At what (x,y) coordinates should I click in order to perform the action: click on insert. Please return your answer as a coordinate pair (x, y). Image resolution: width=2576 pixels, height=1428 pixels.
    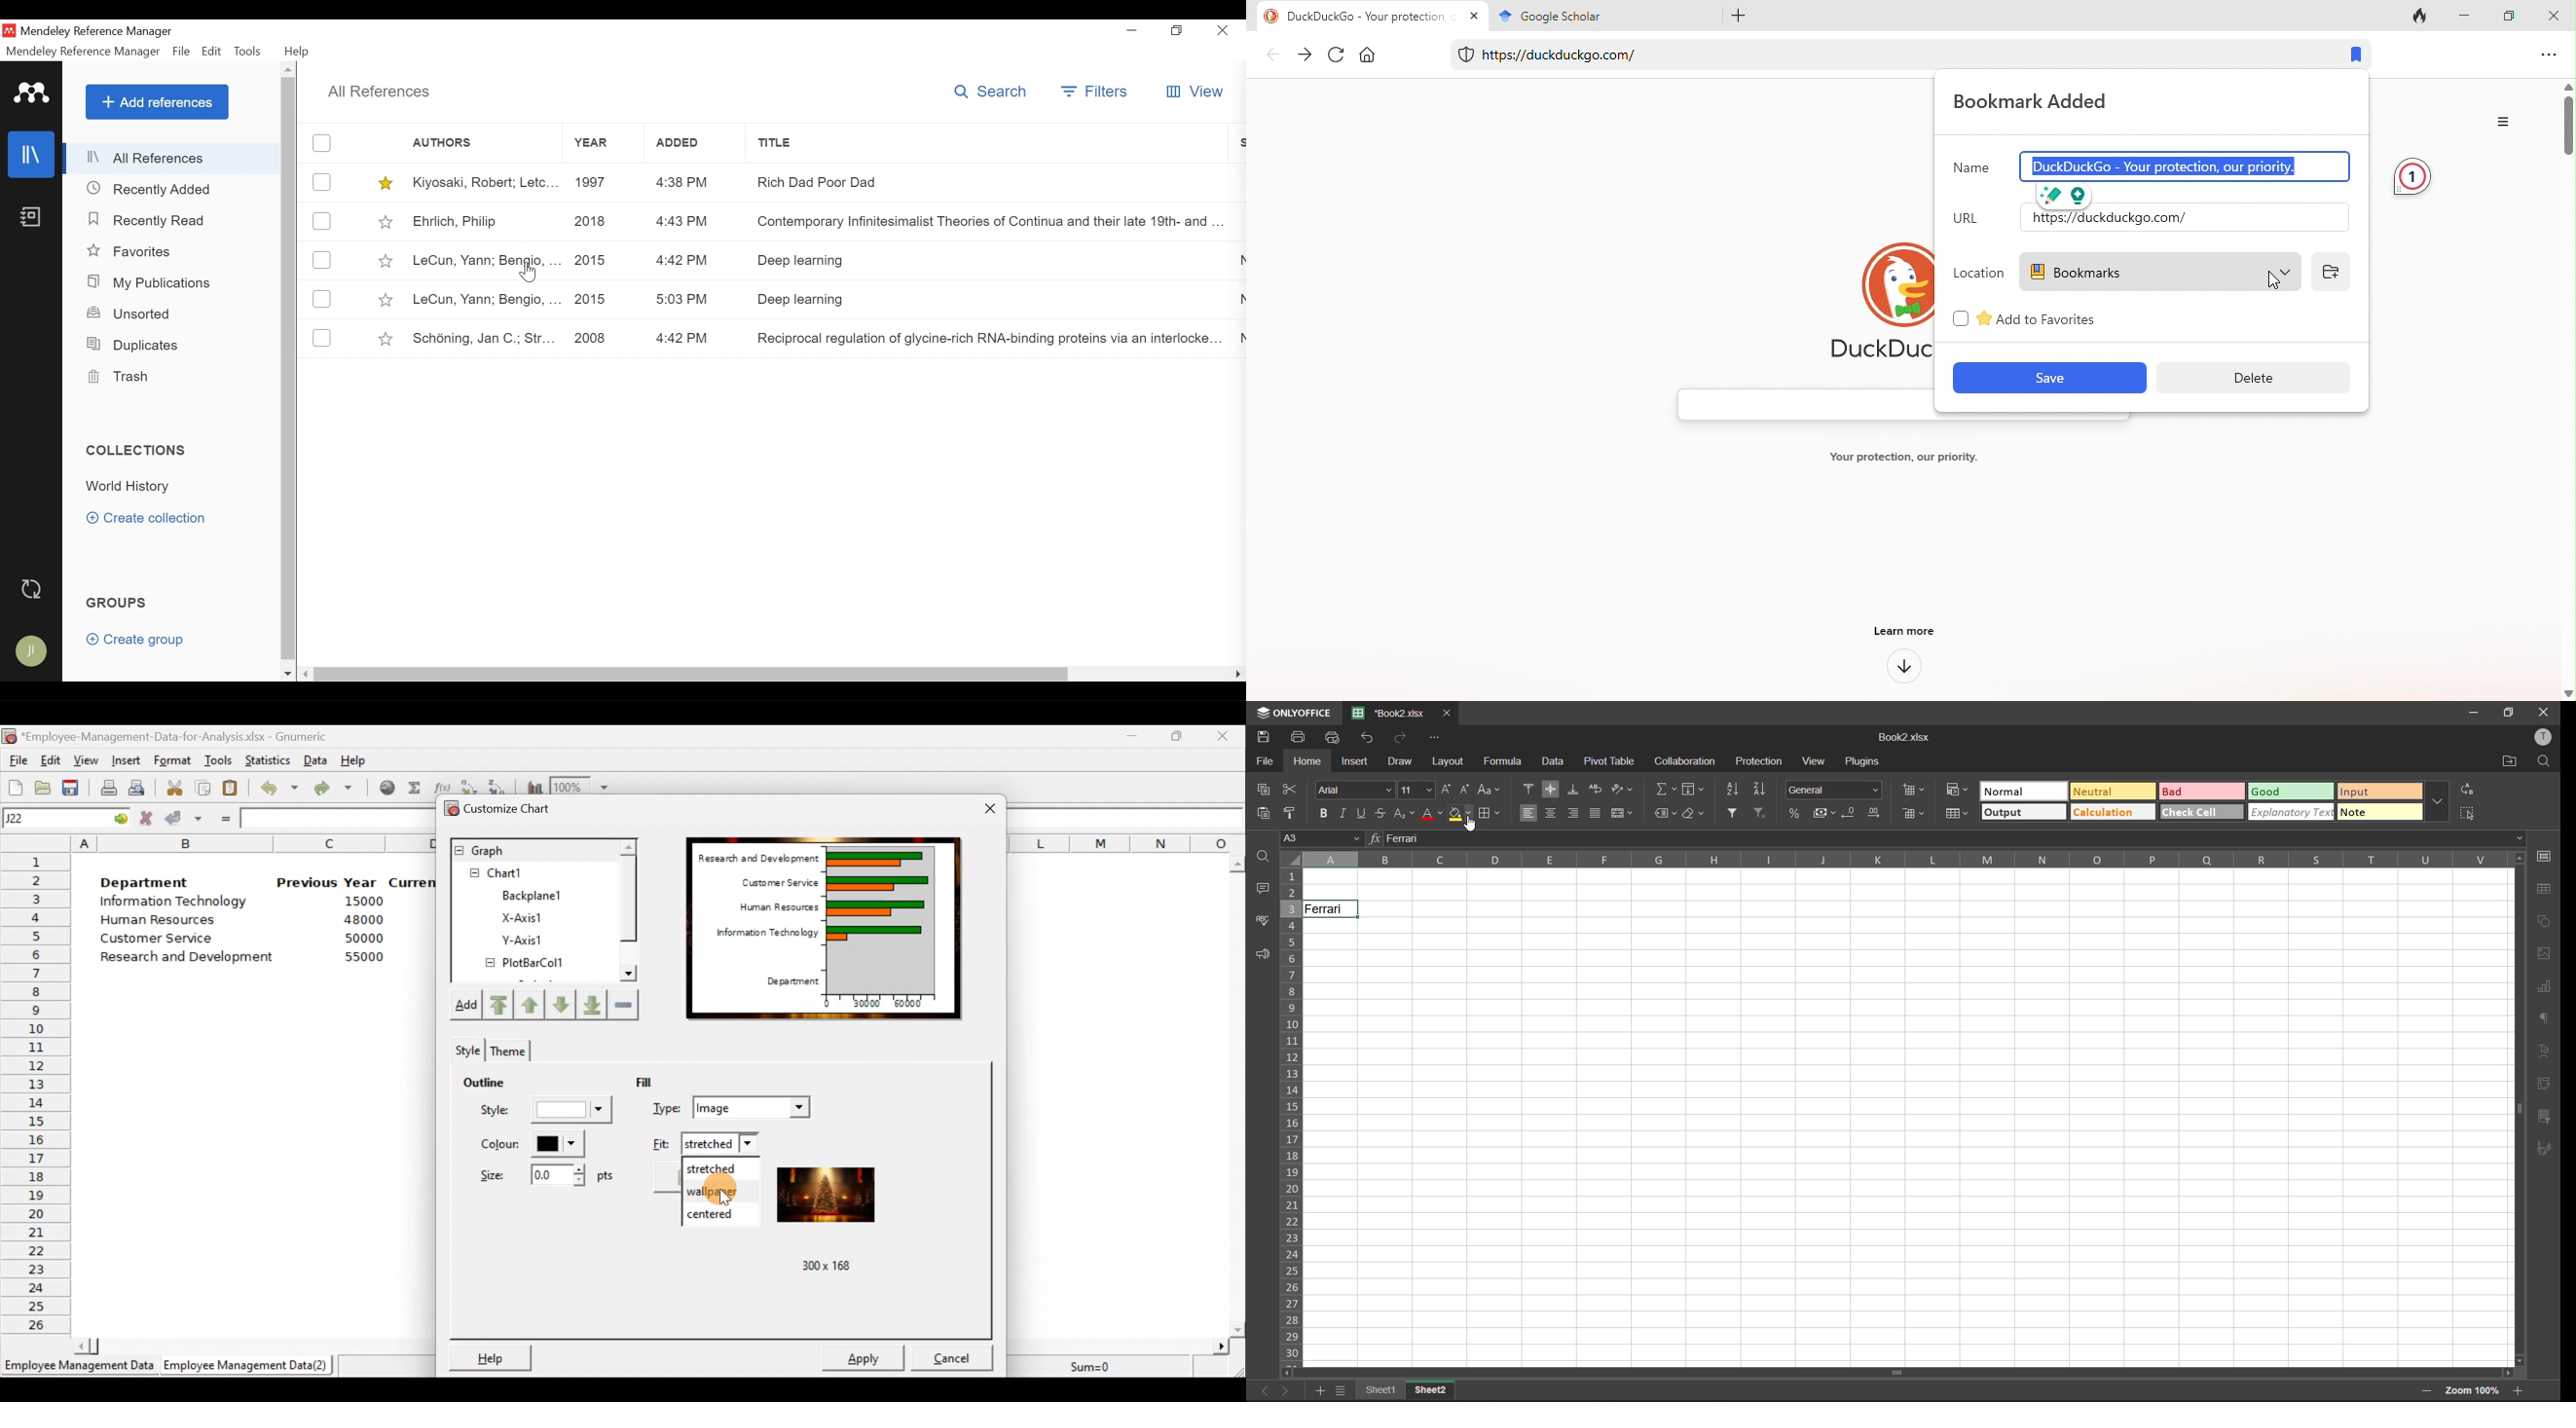
    Looking at the image, I should click on (1358, 762).